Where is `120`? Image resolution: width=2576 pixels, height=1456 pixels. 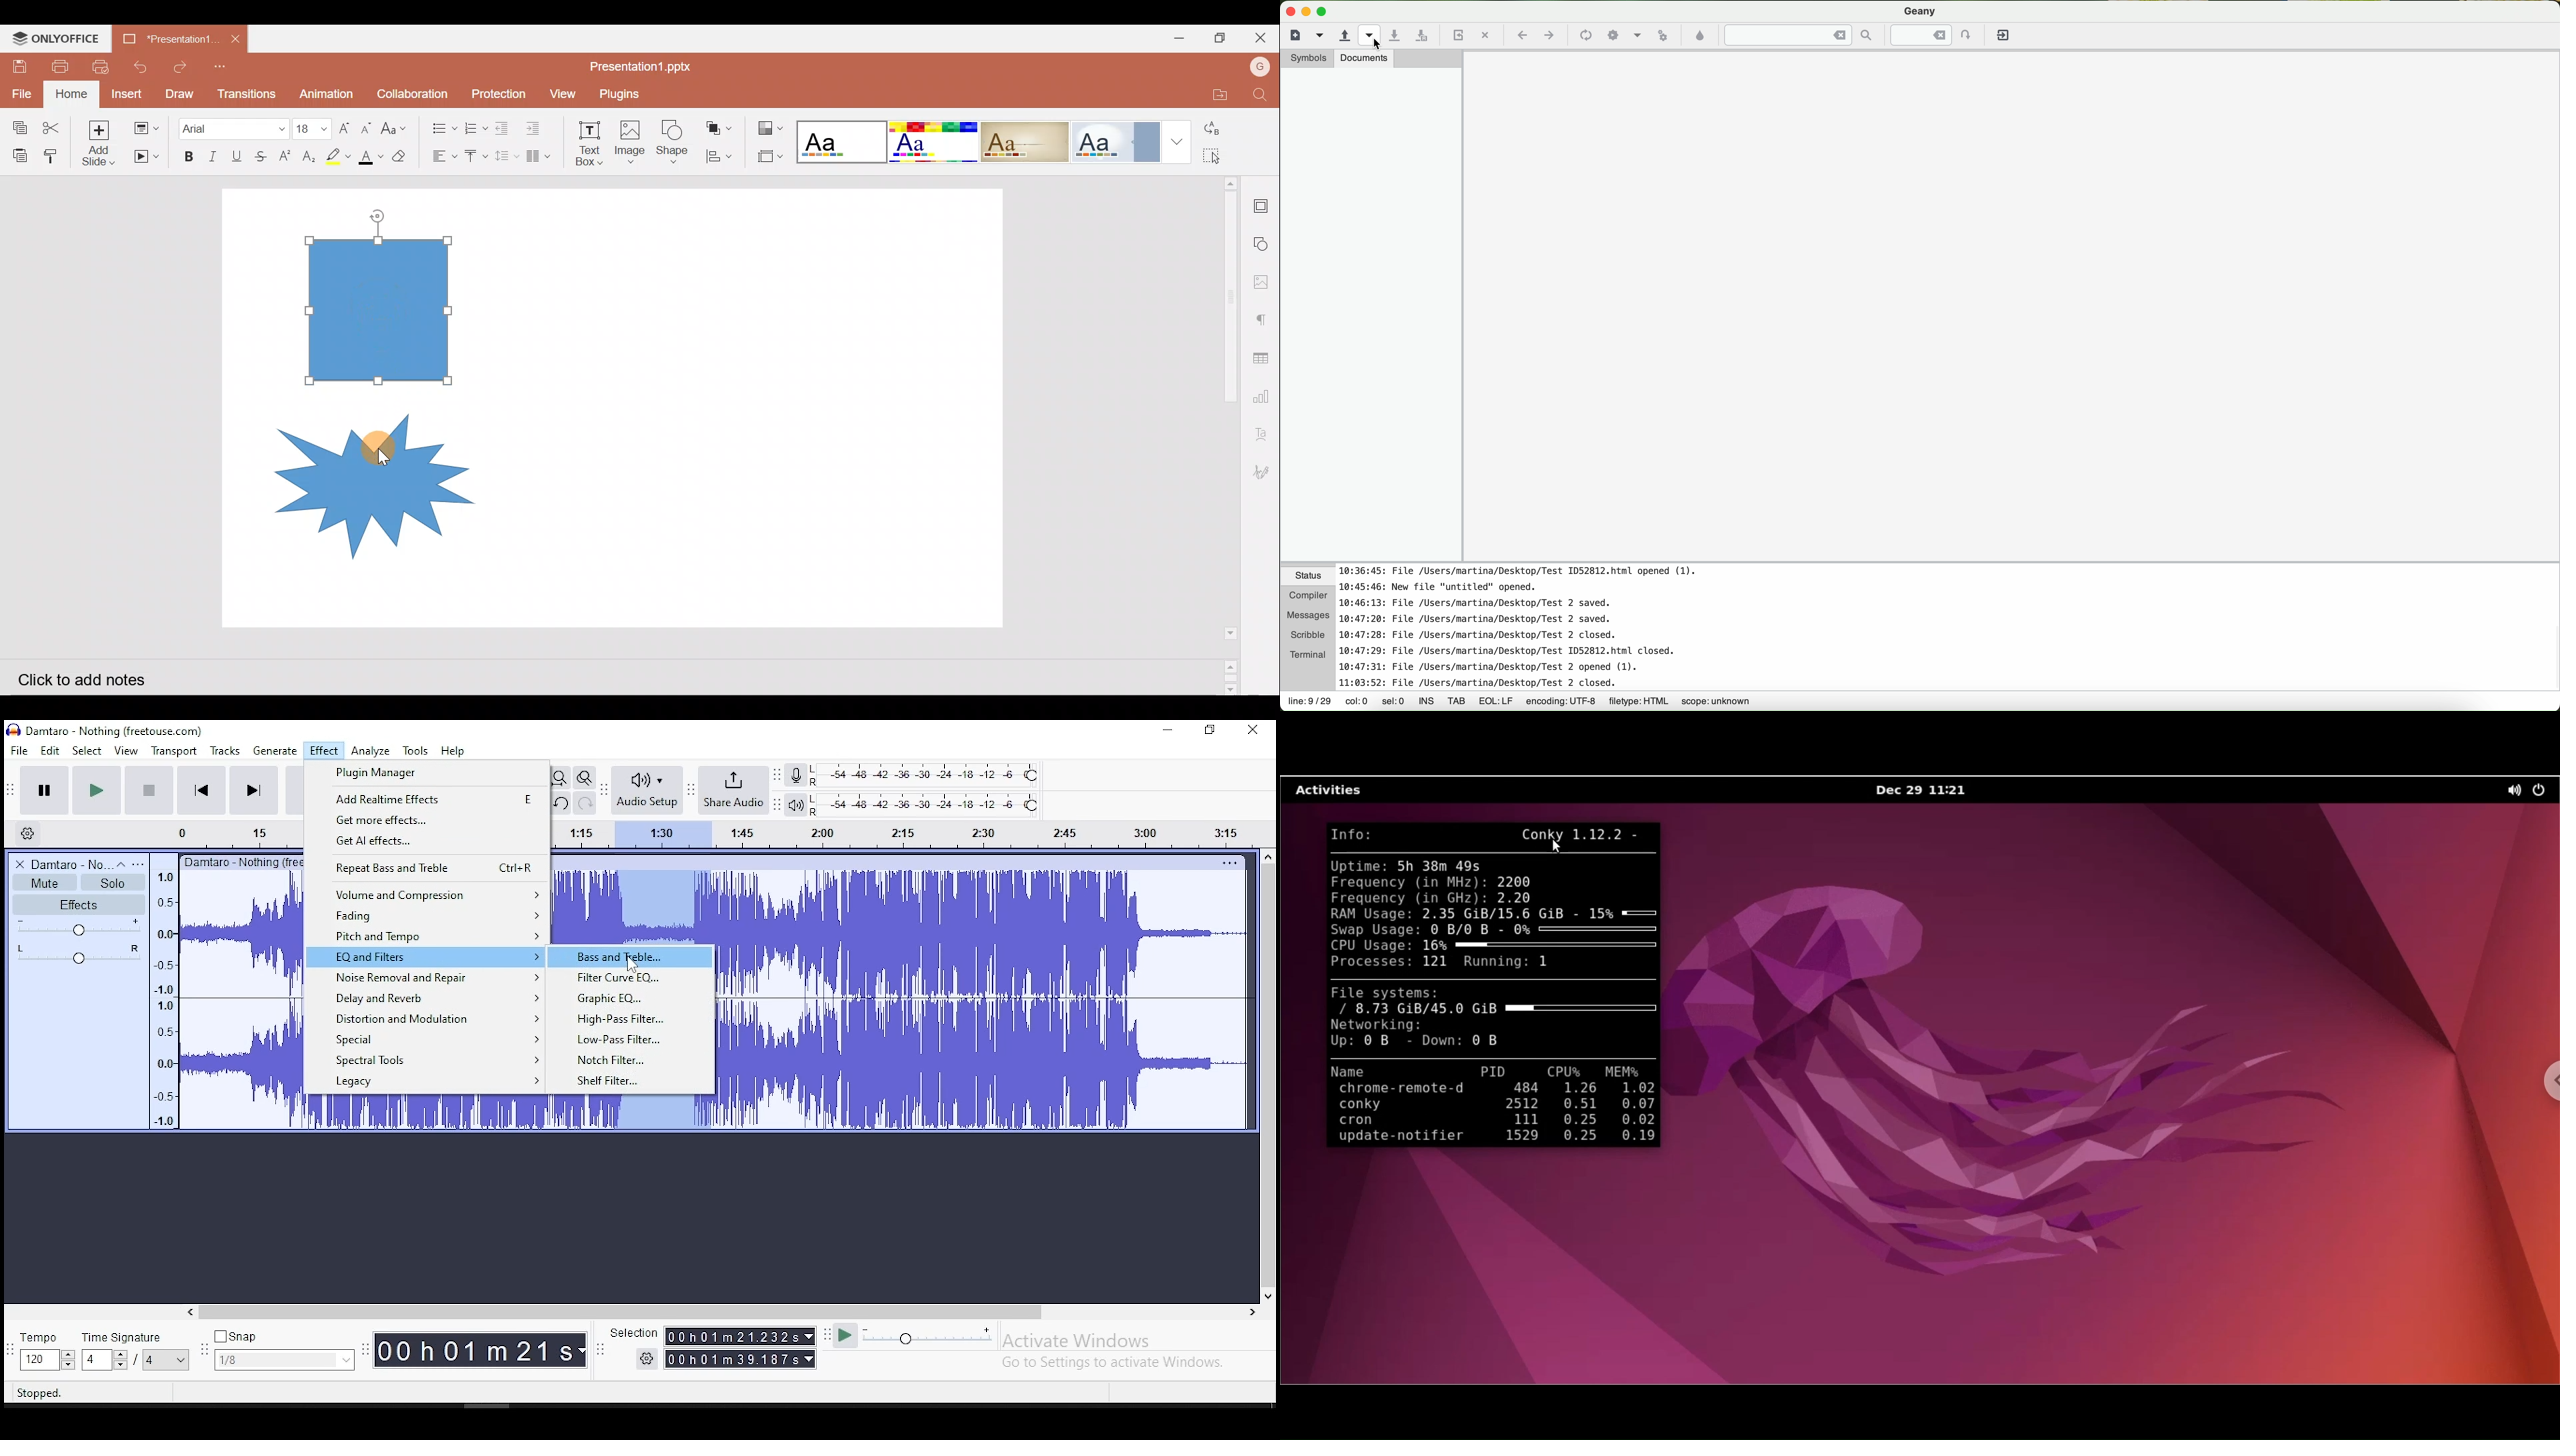
120 is located at coordinates (38, 1361).